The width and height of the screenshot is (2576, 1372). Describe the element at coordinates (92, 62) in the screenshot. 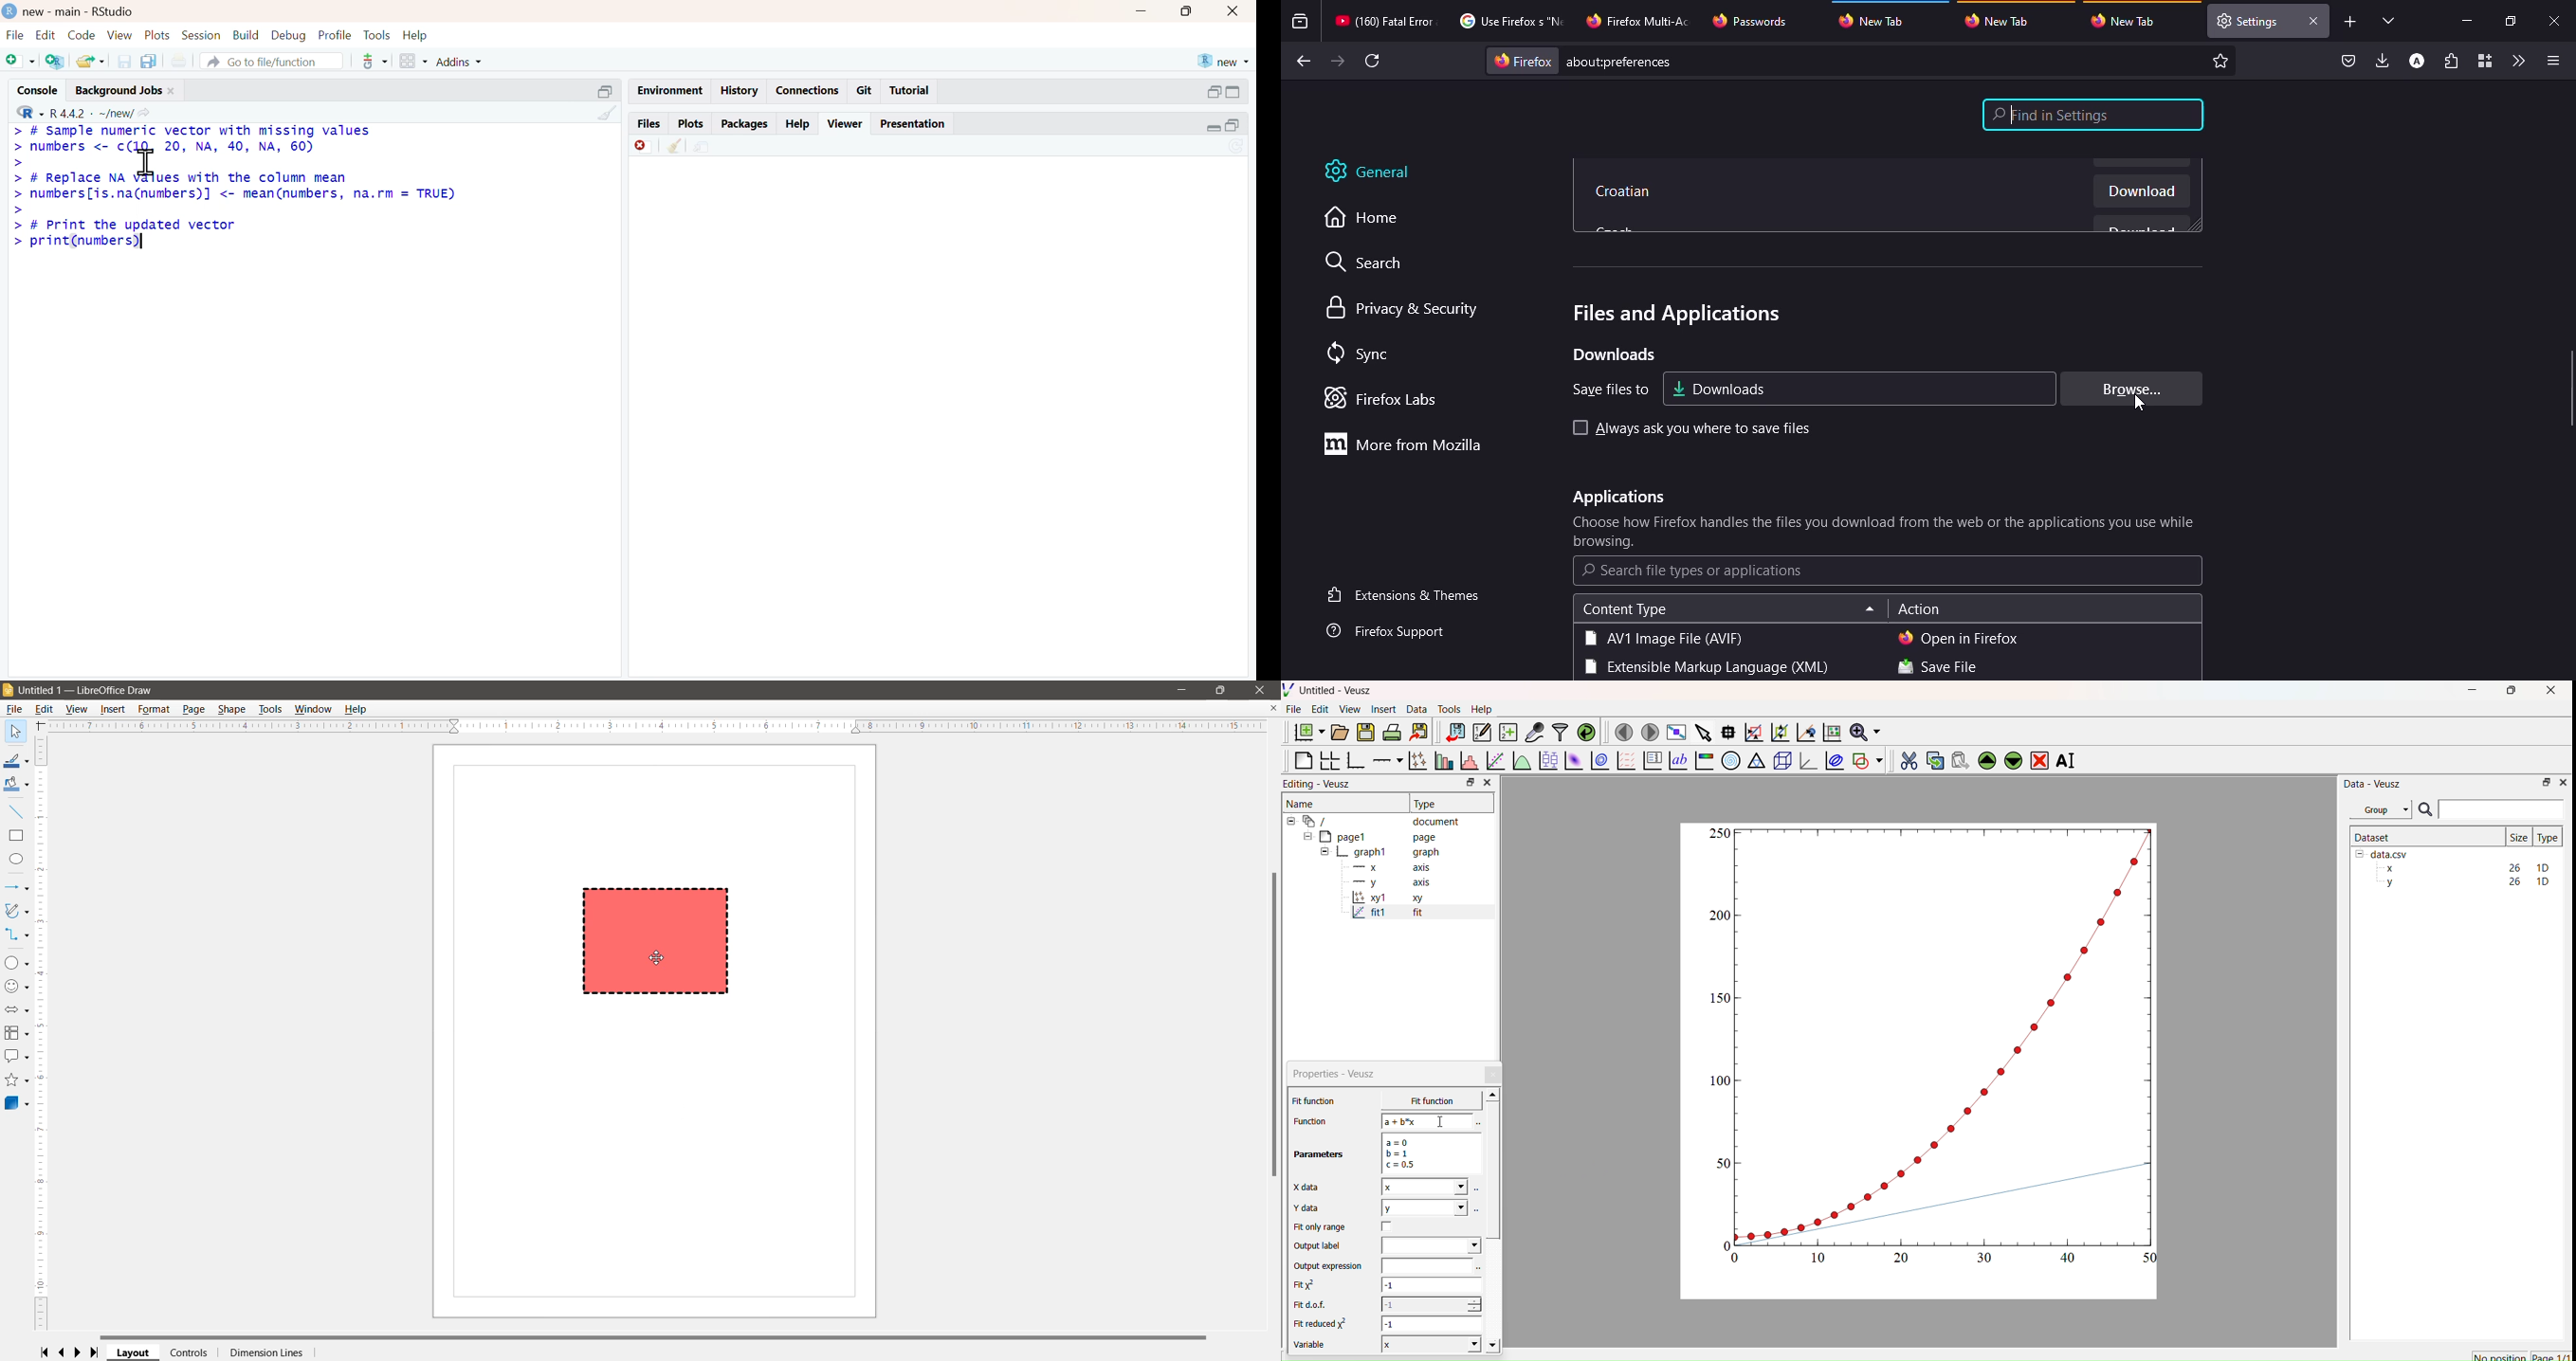

I see `share folder` at that location.